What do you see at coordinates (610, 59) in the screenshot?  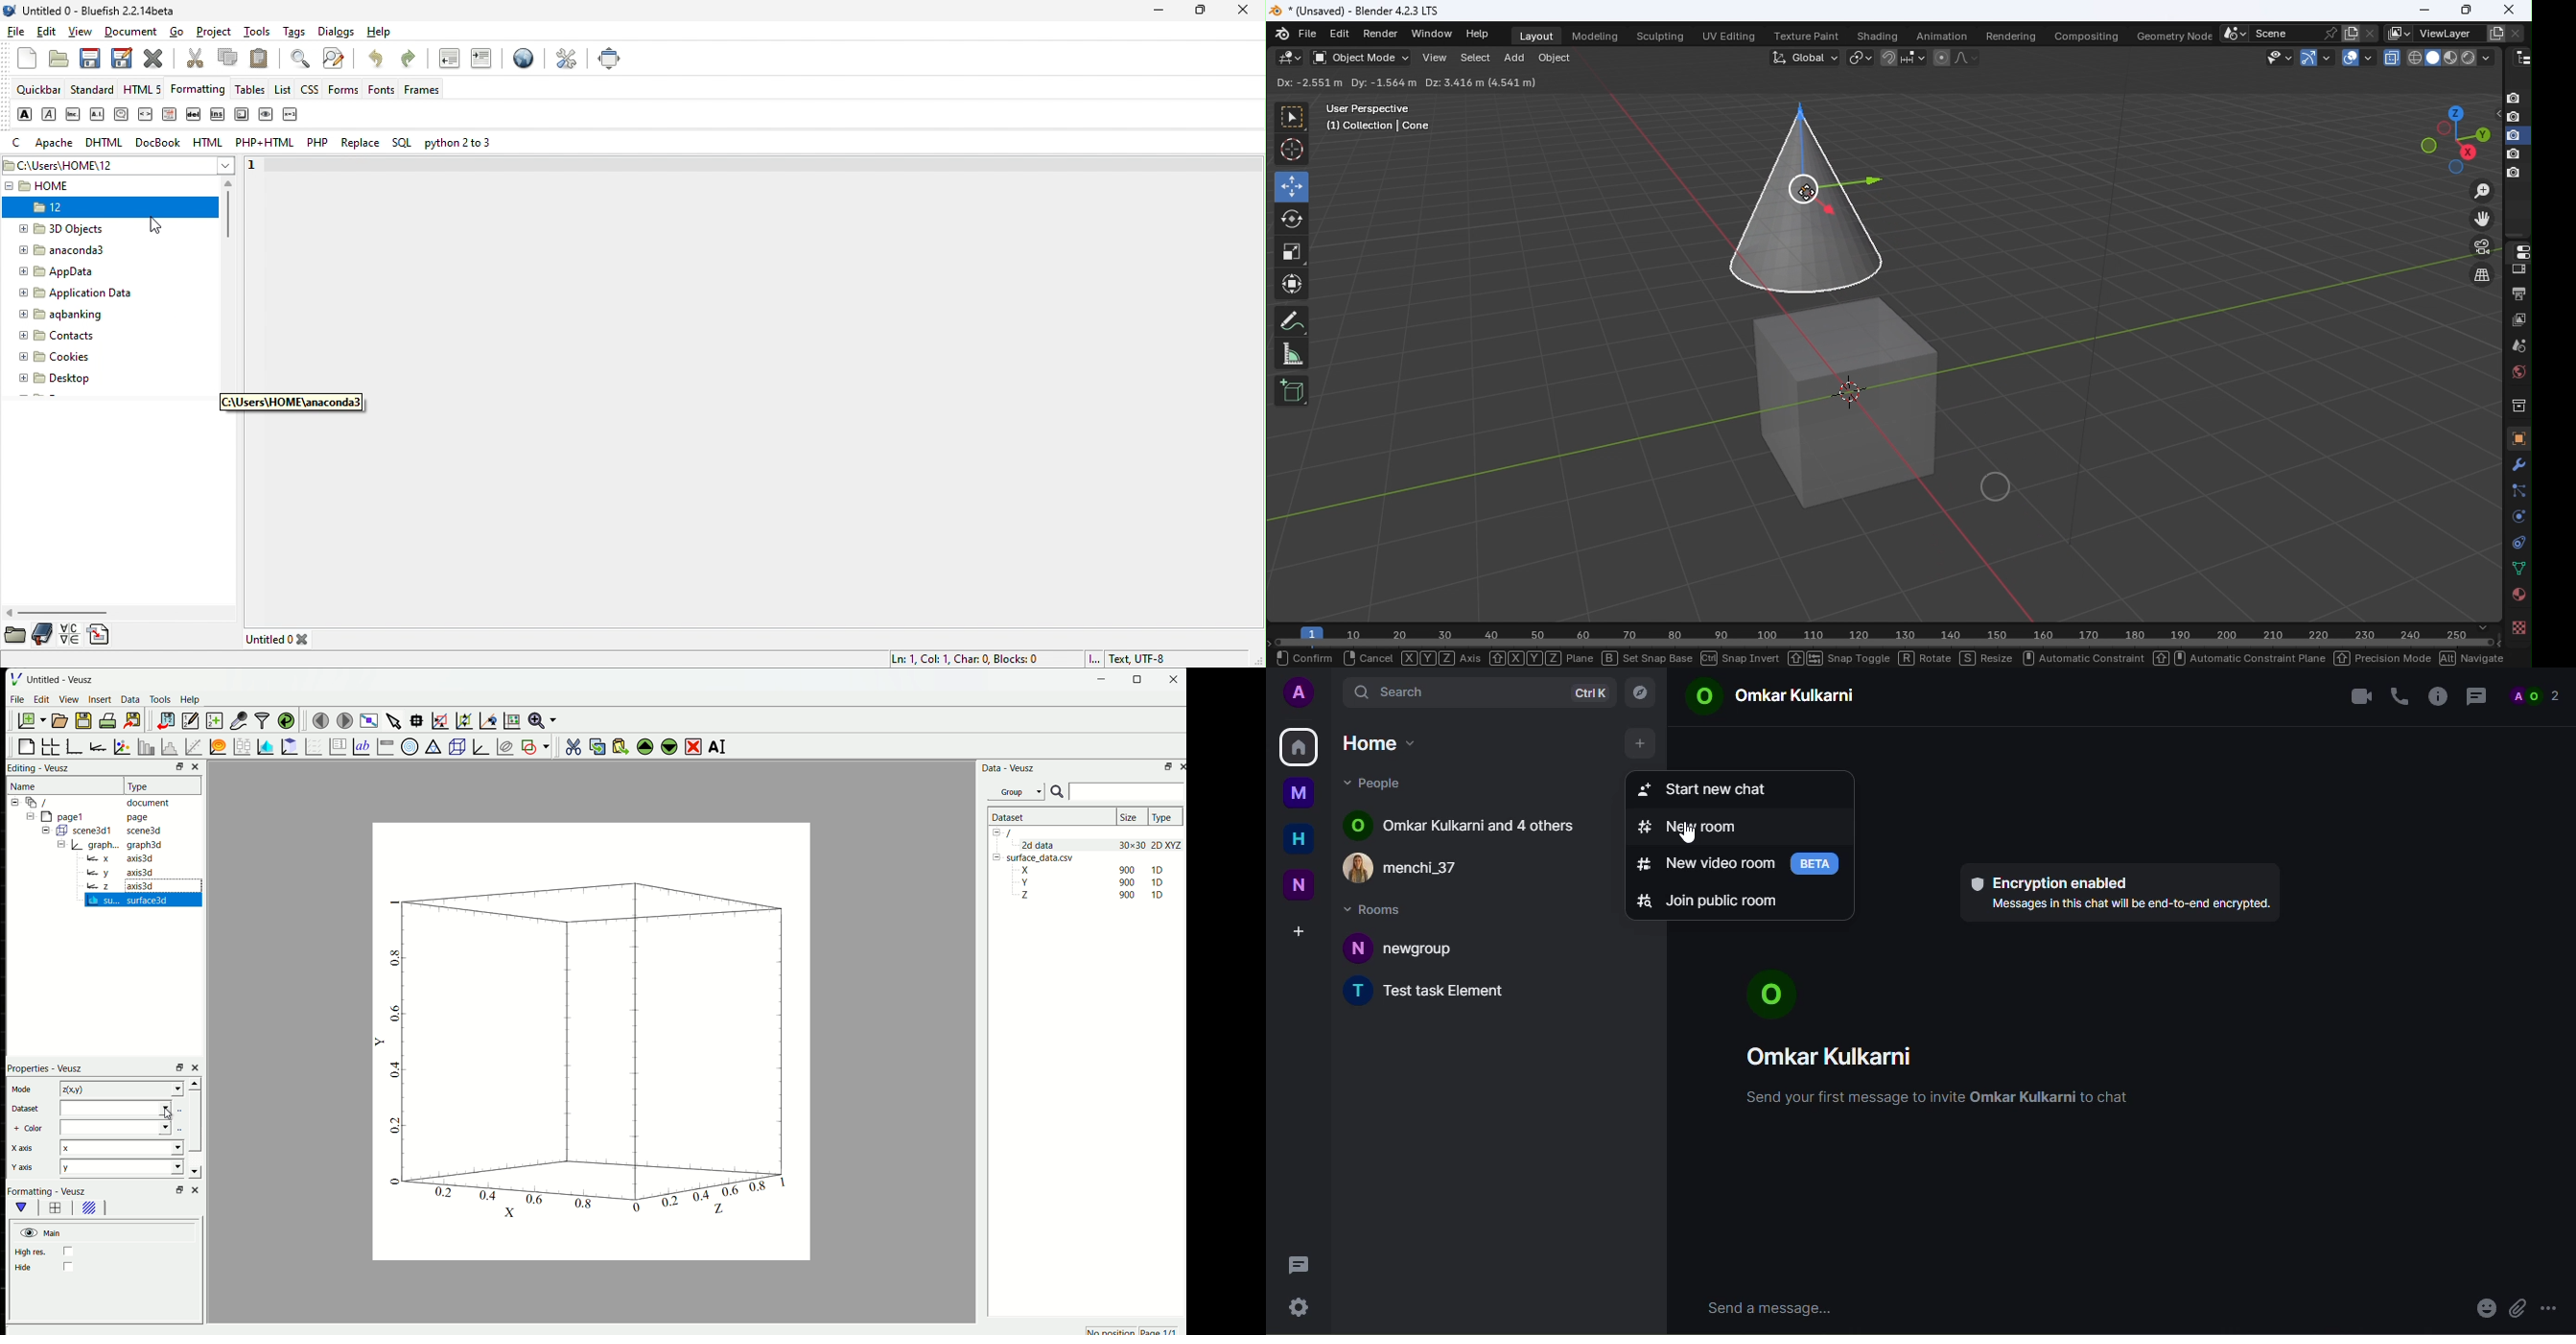 I see `full screen` at bounding box center [610, 59].